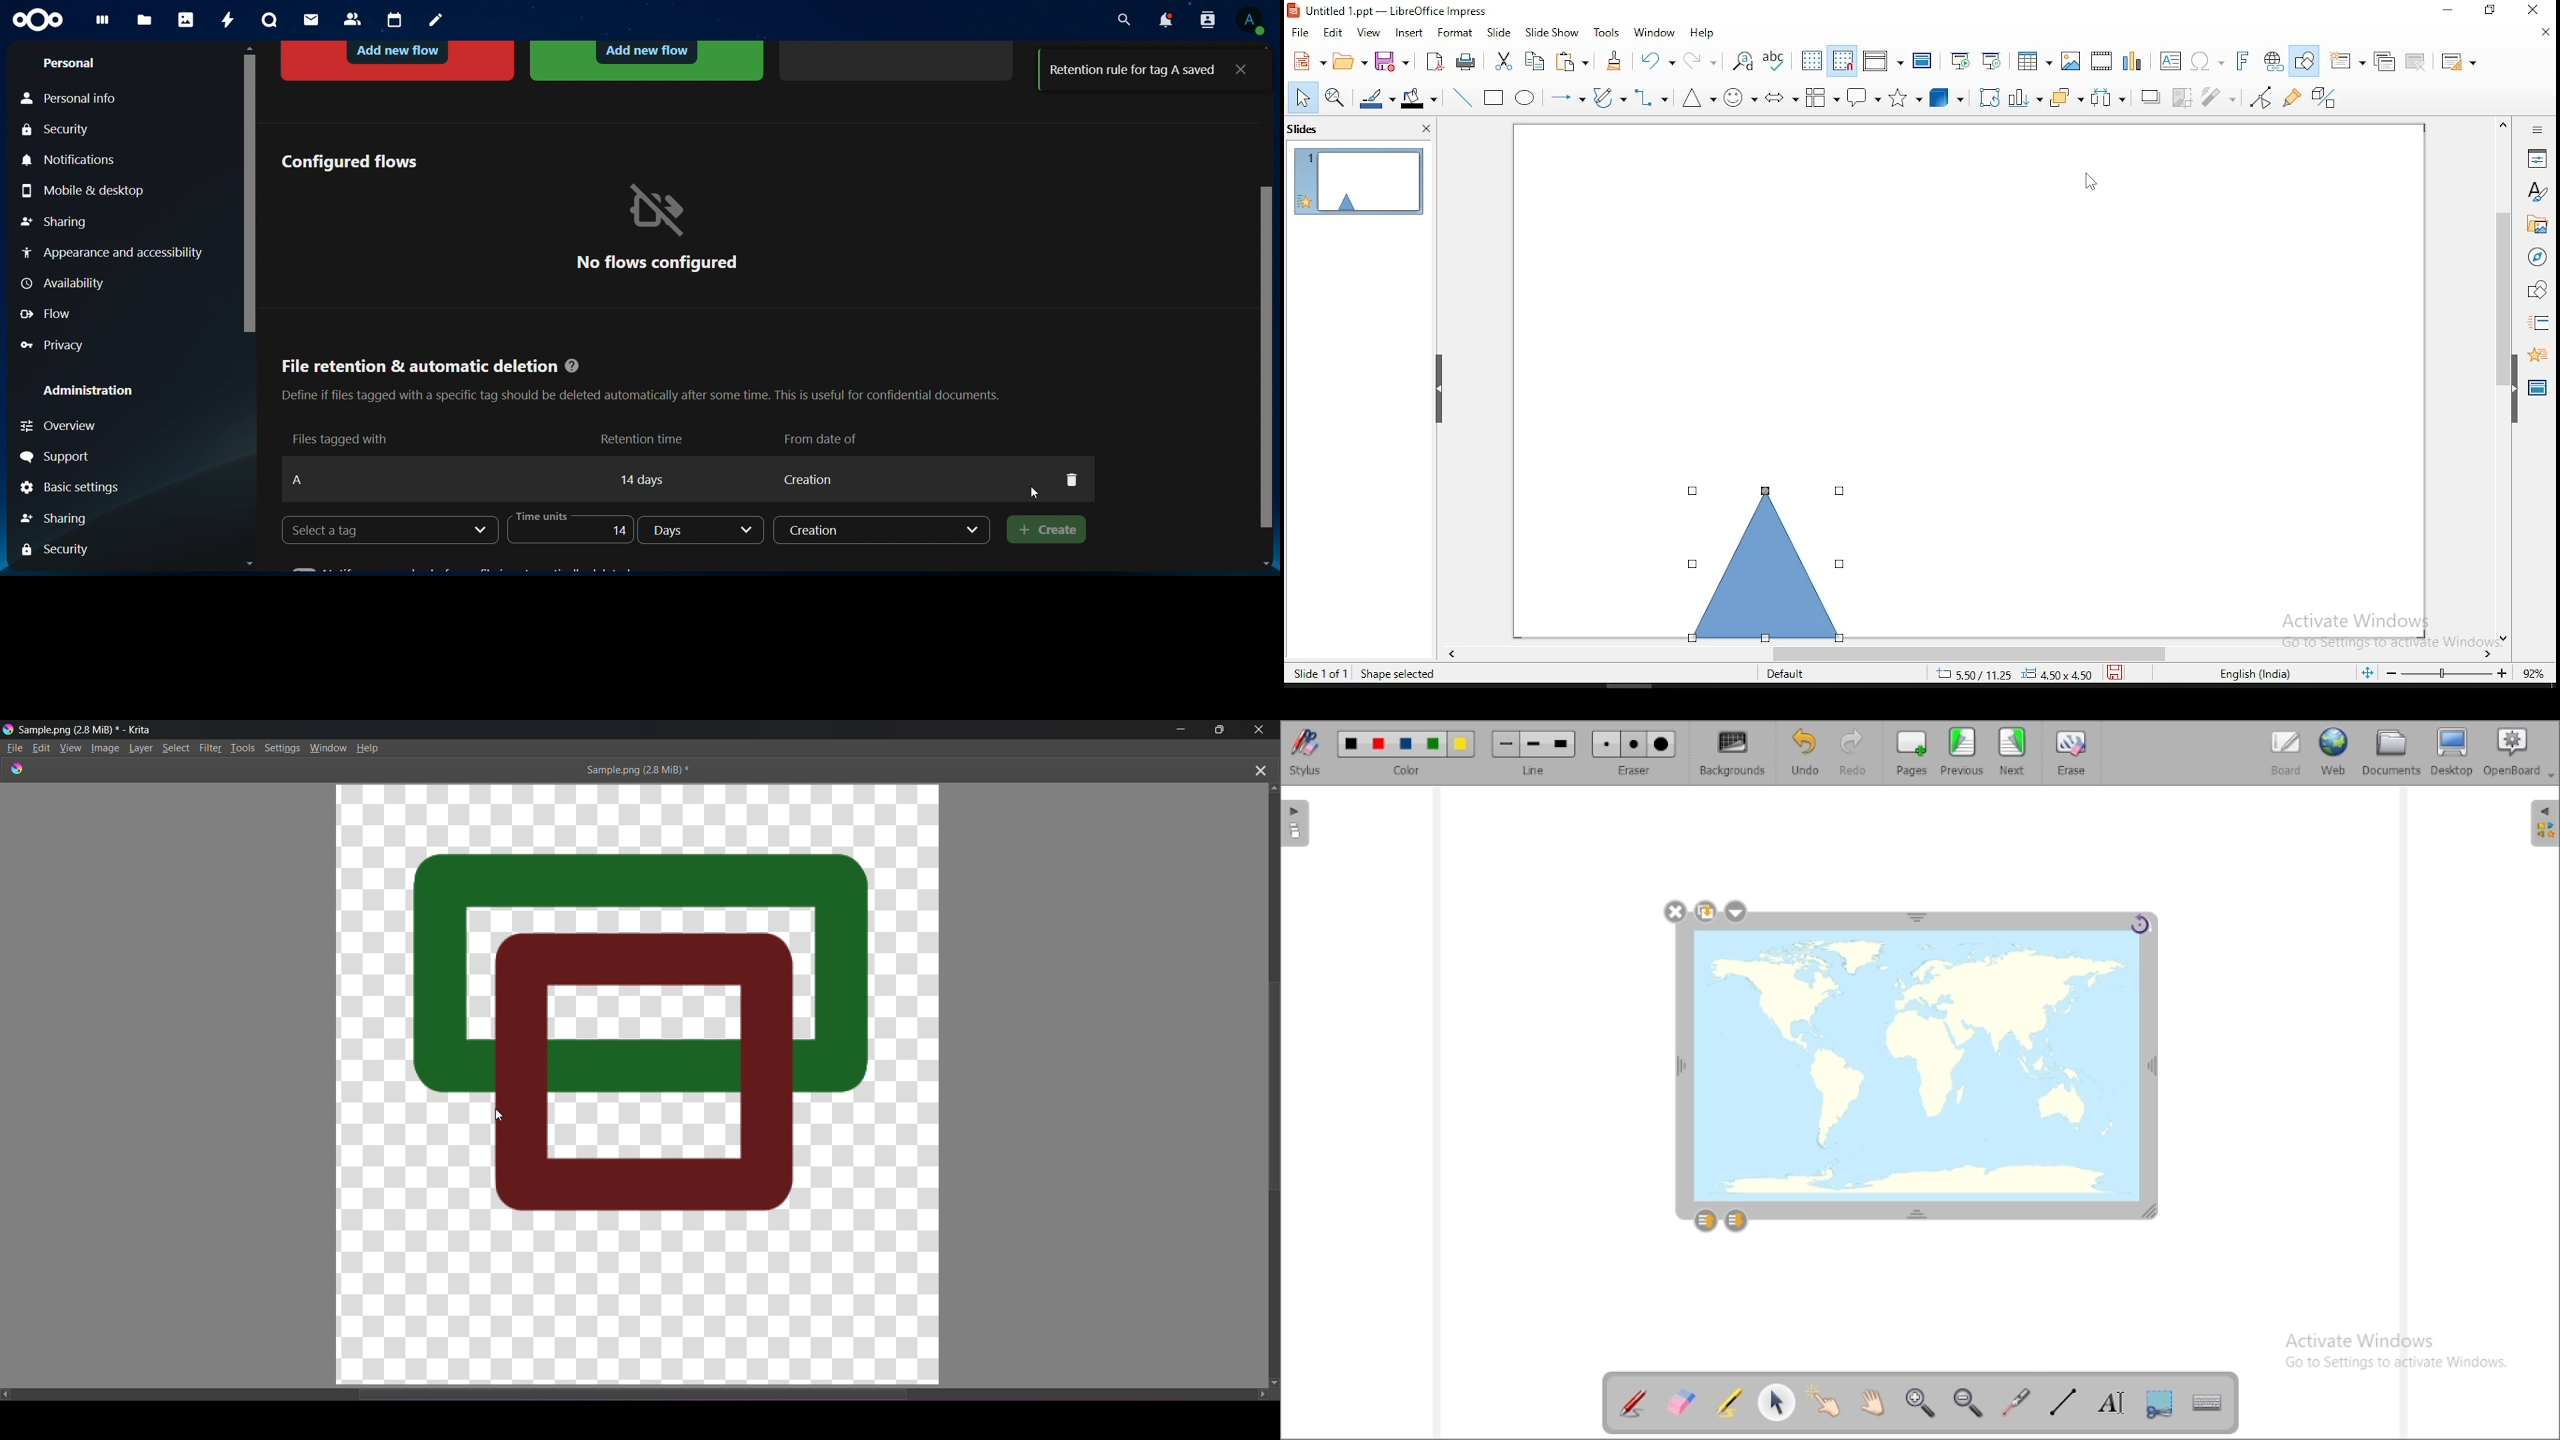 The width and height of the screenshot is (2576, 1456). I want to click on icon and file name, so click(1391, 11).